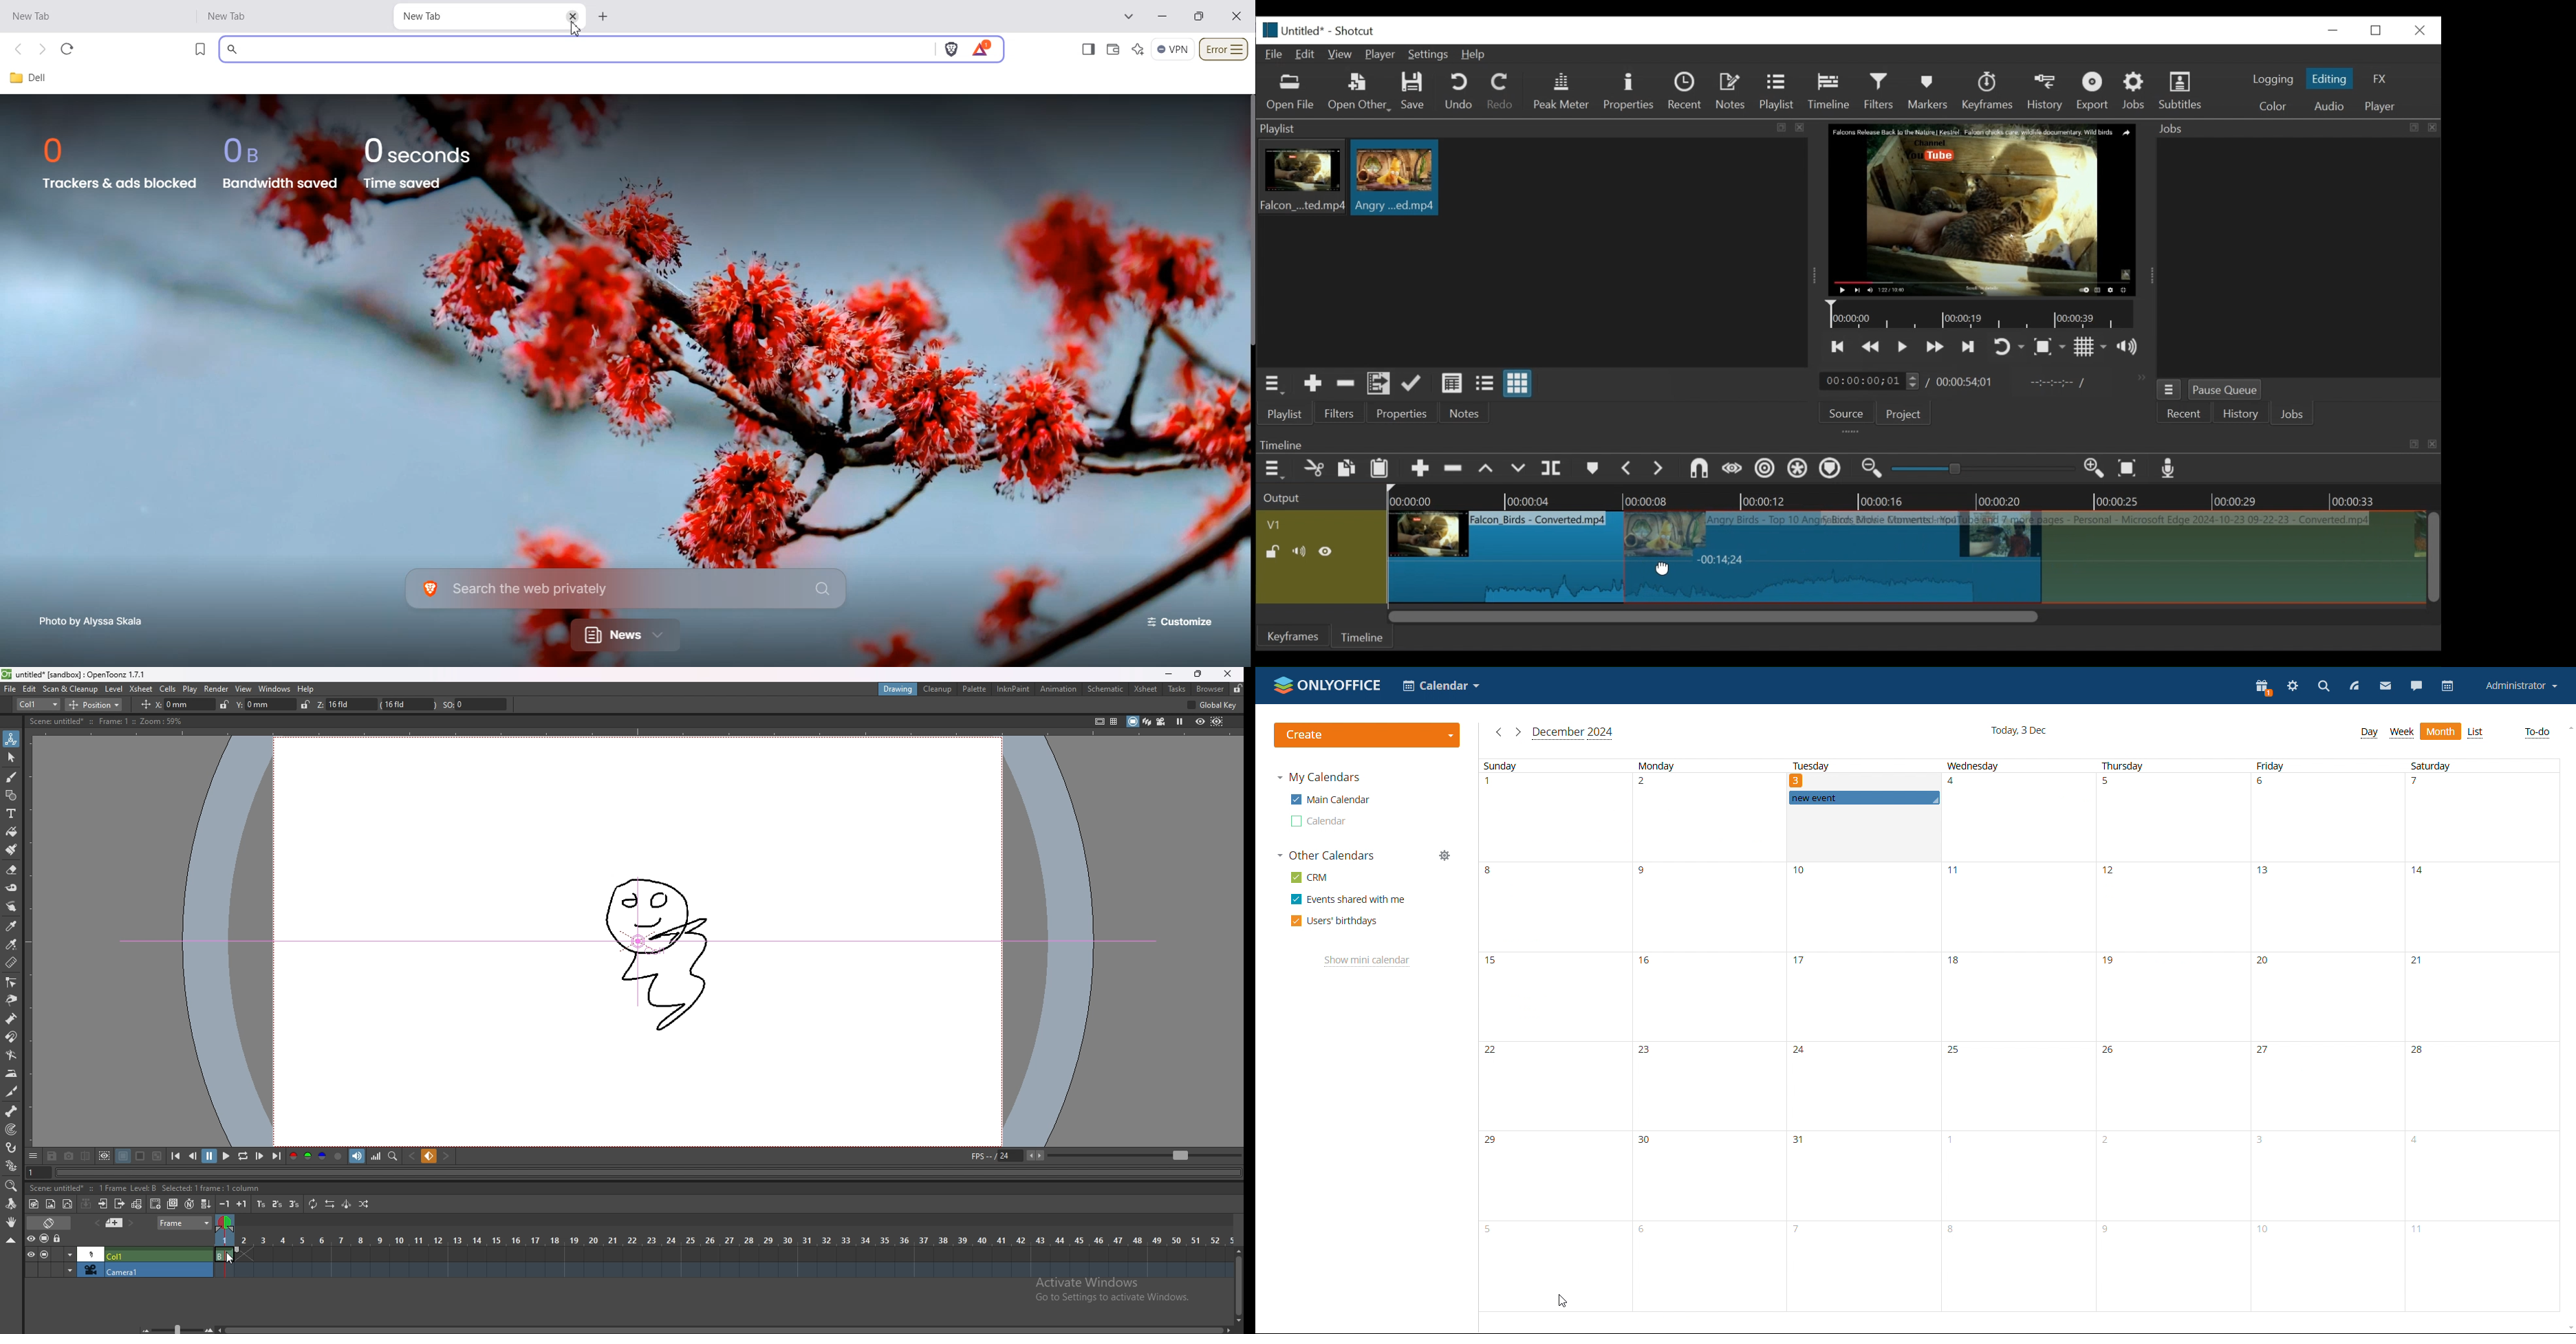 The width and height of the screenshot is (2576, 1344). What do you see at coordinates (1733, 469) in the screenshot?
I see `scrub while dragging` at bounding box center [1733, 469].